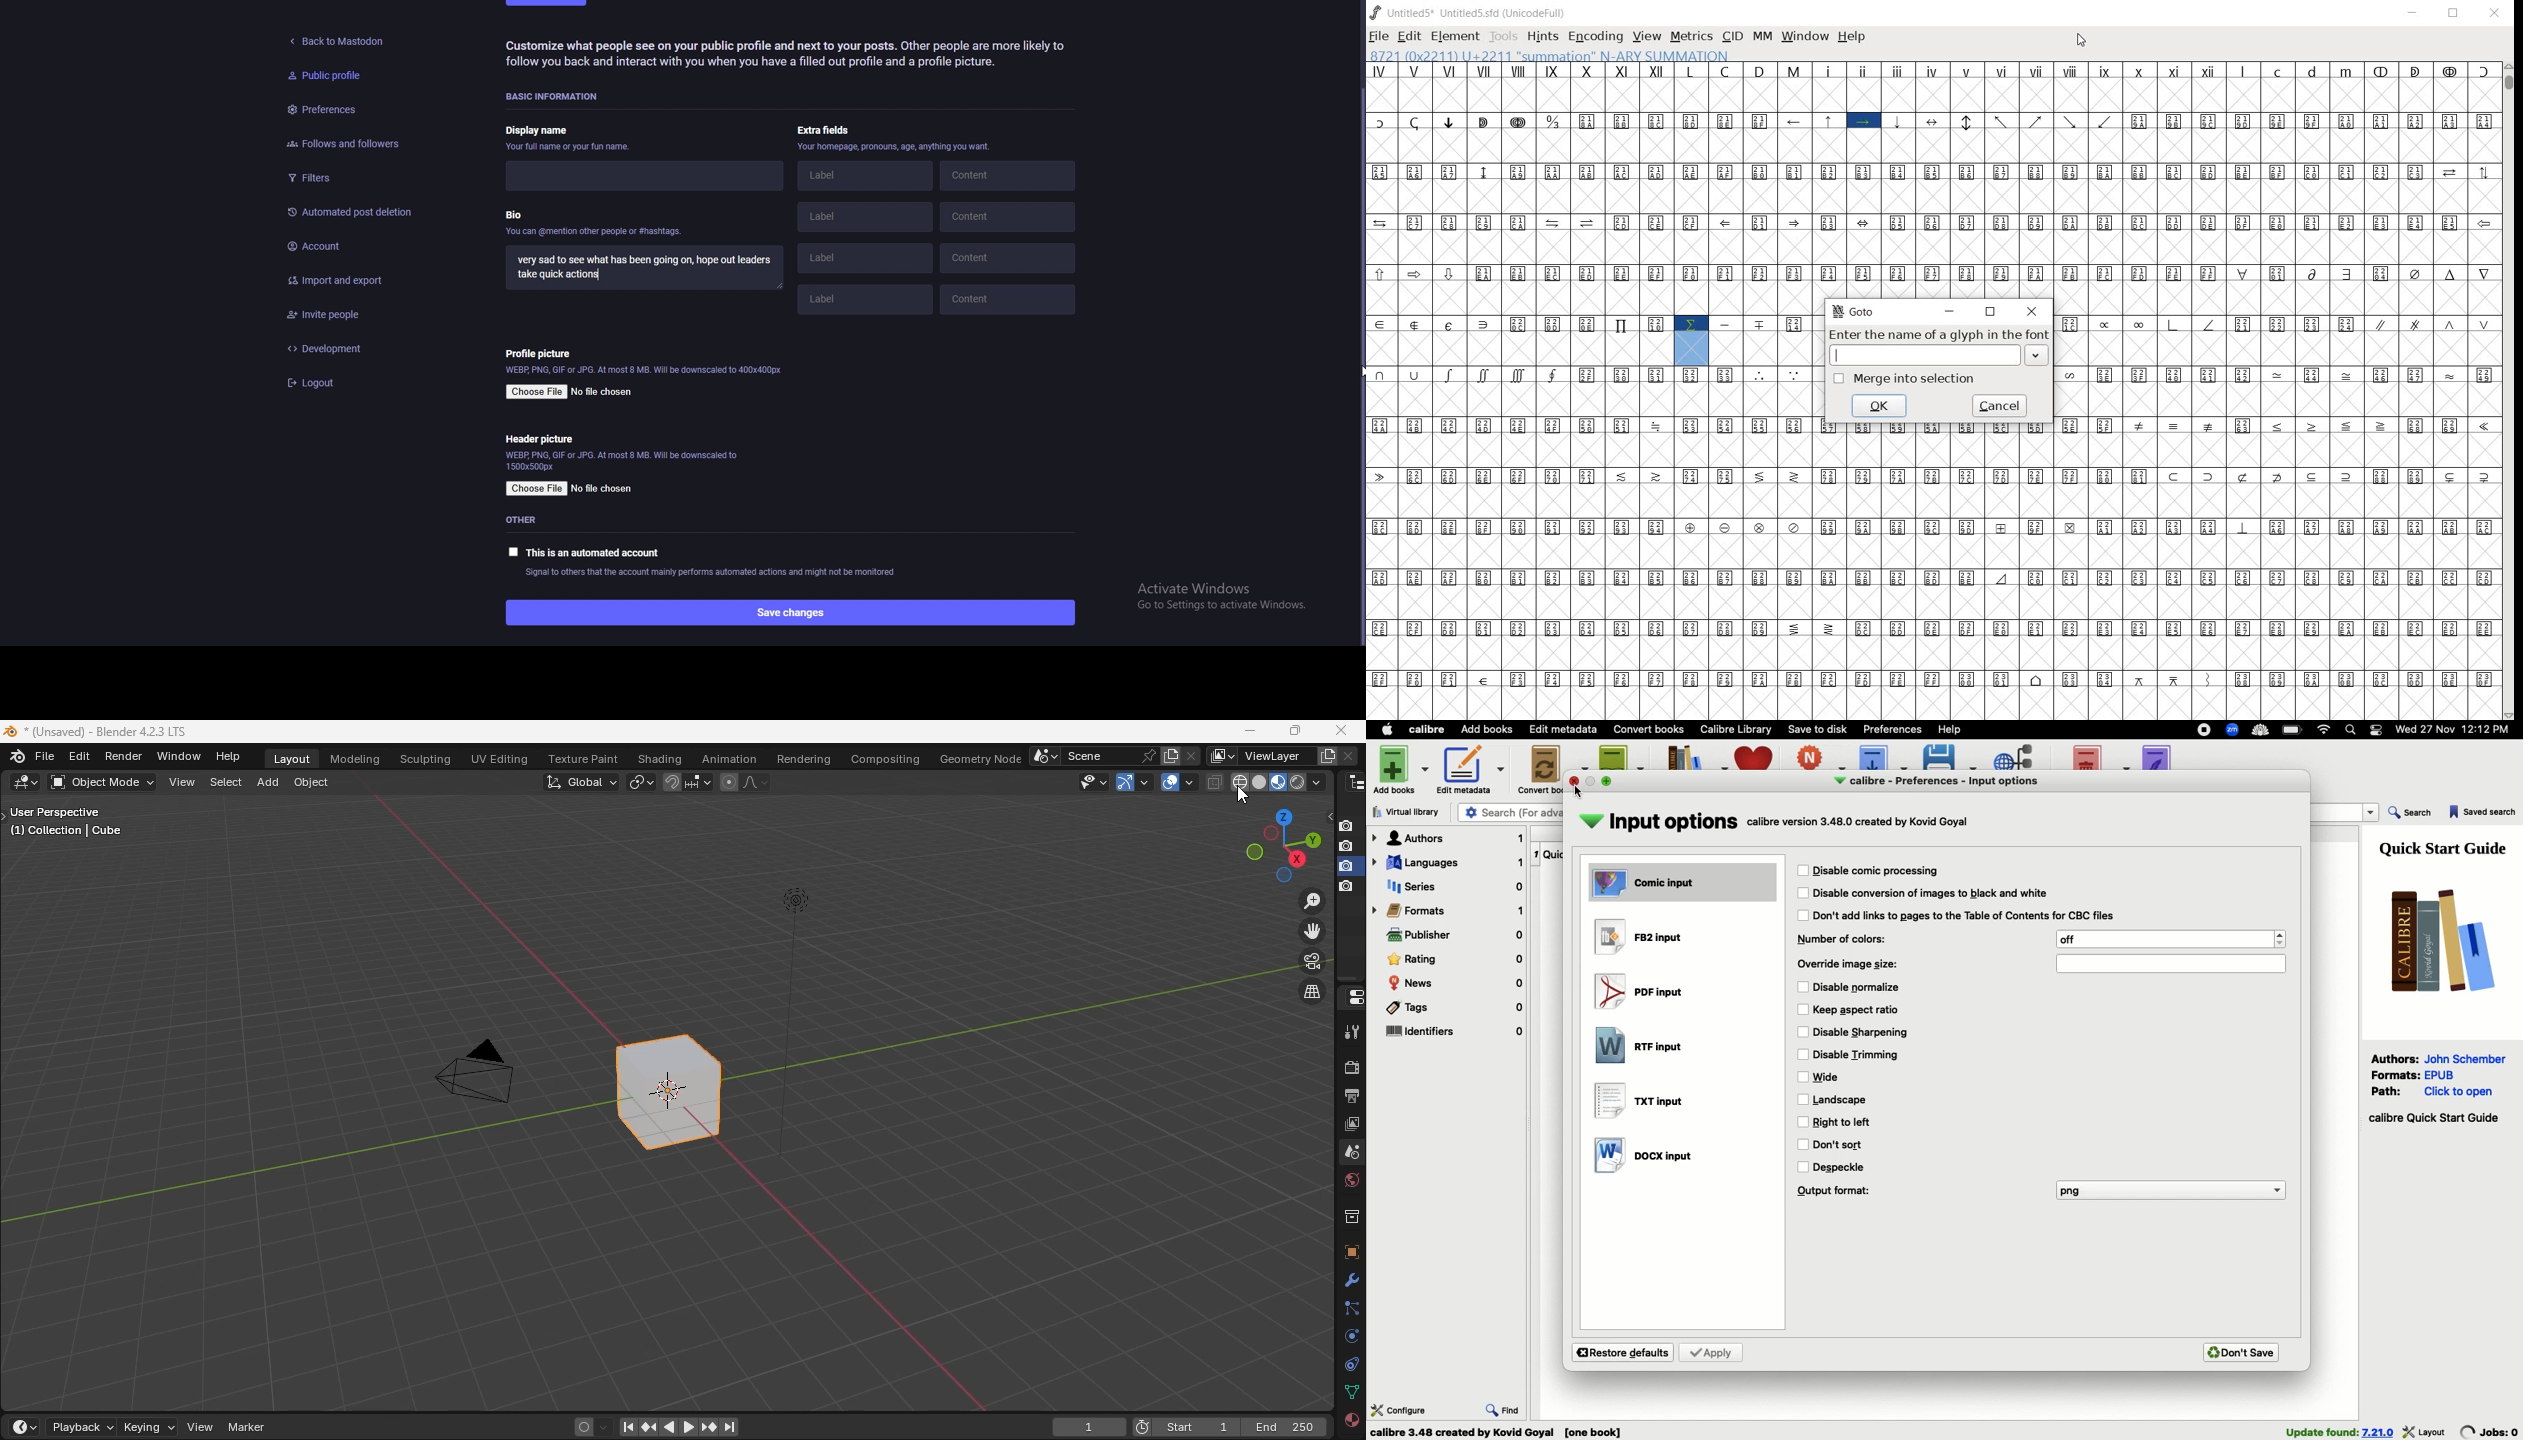 This screenshot has width=2548, height=1456. I want to click on Rating, so click(1455, 959).